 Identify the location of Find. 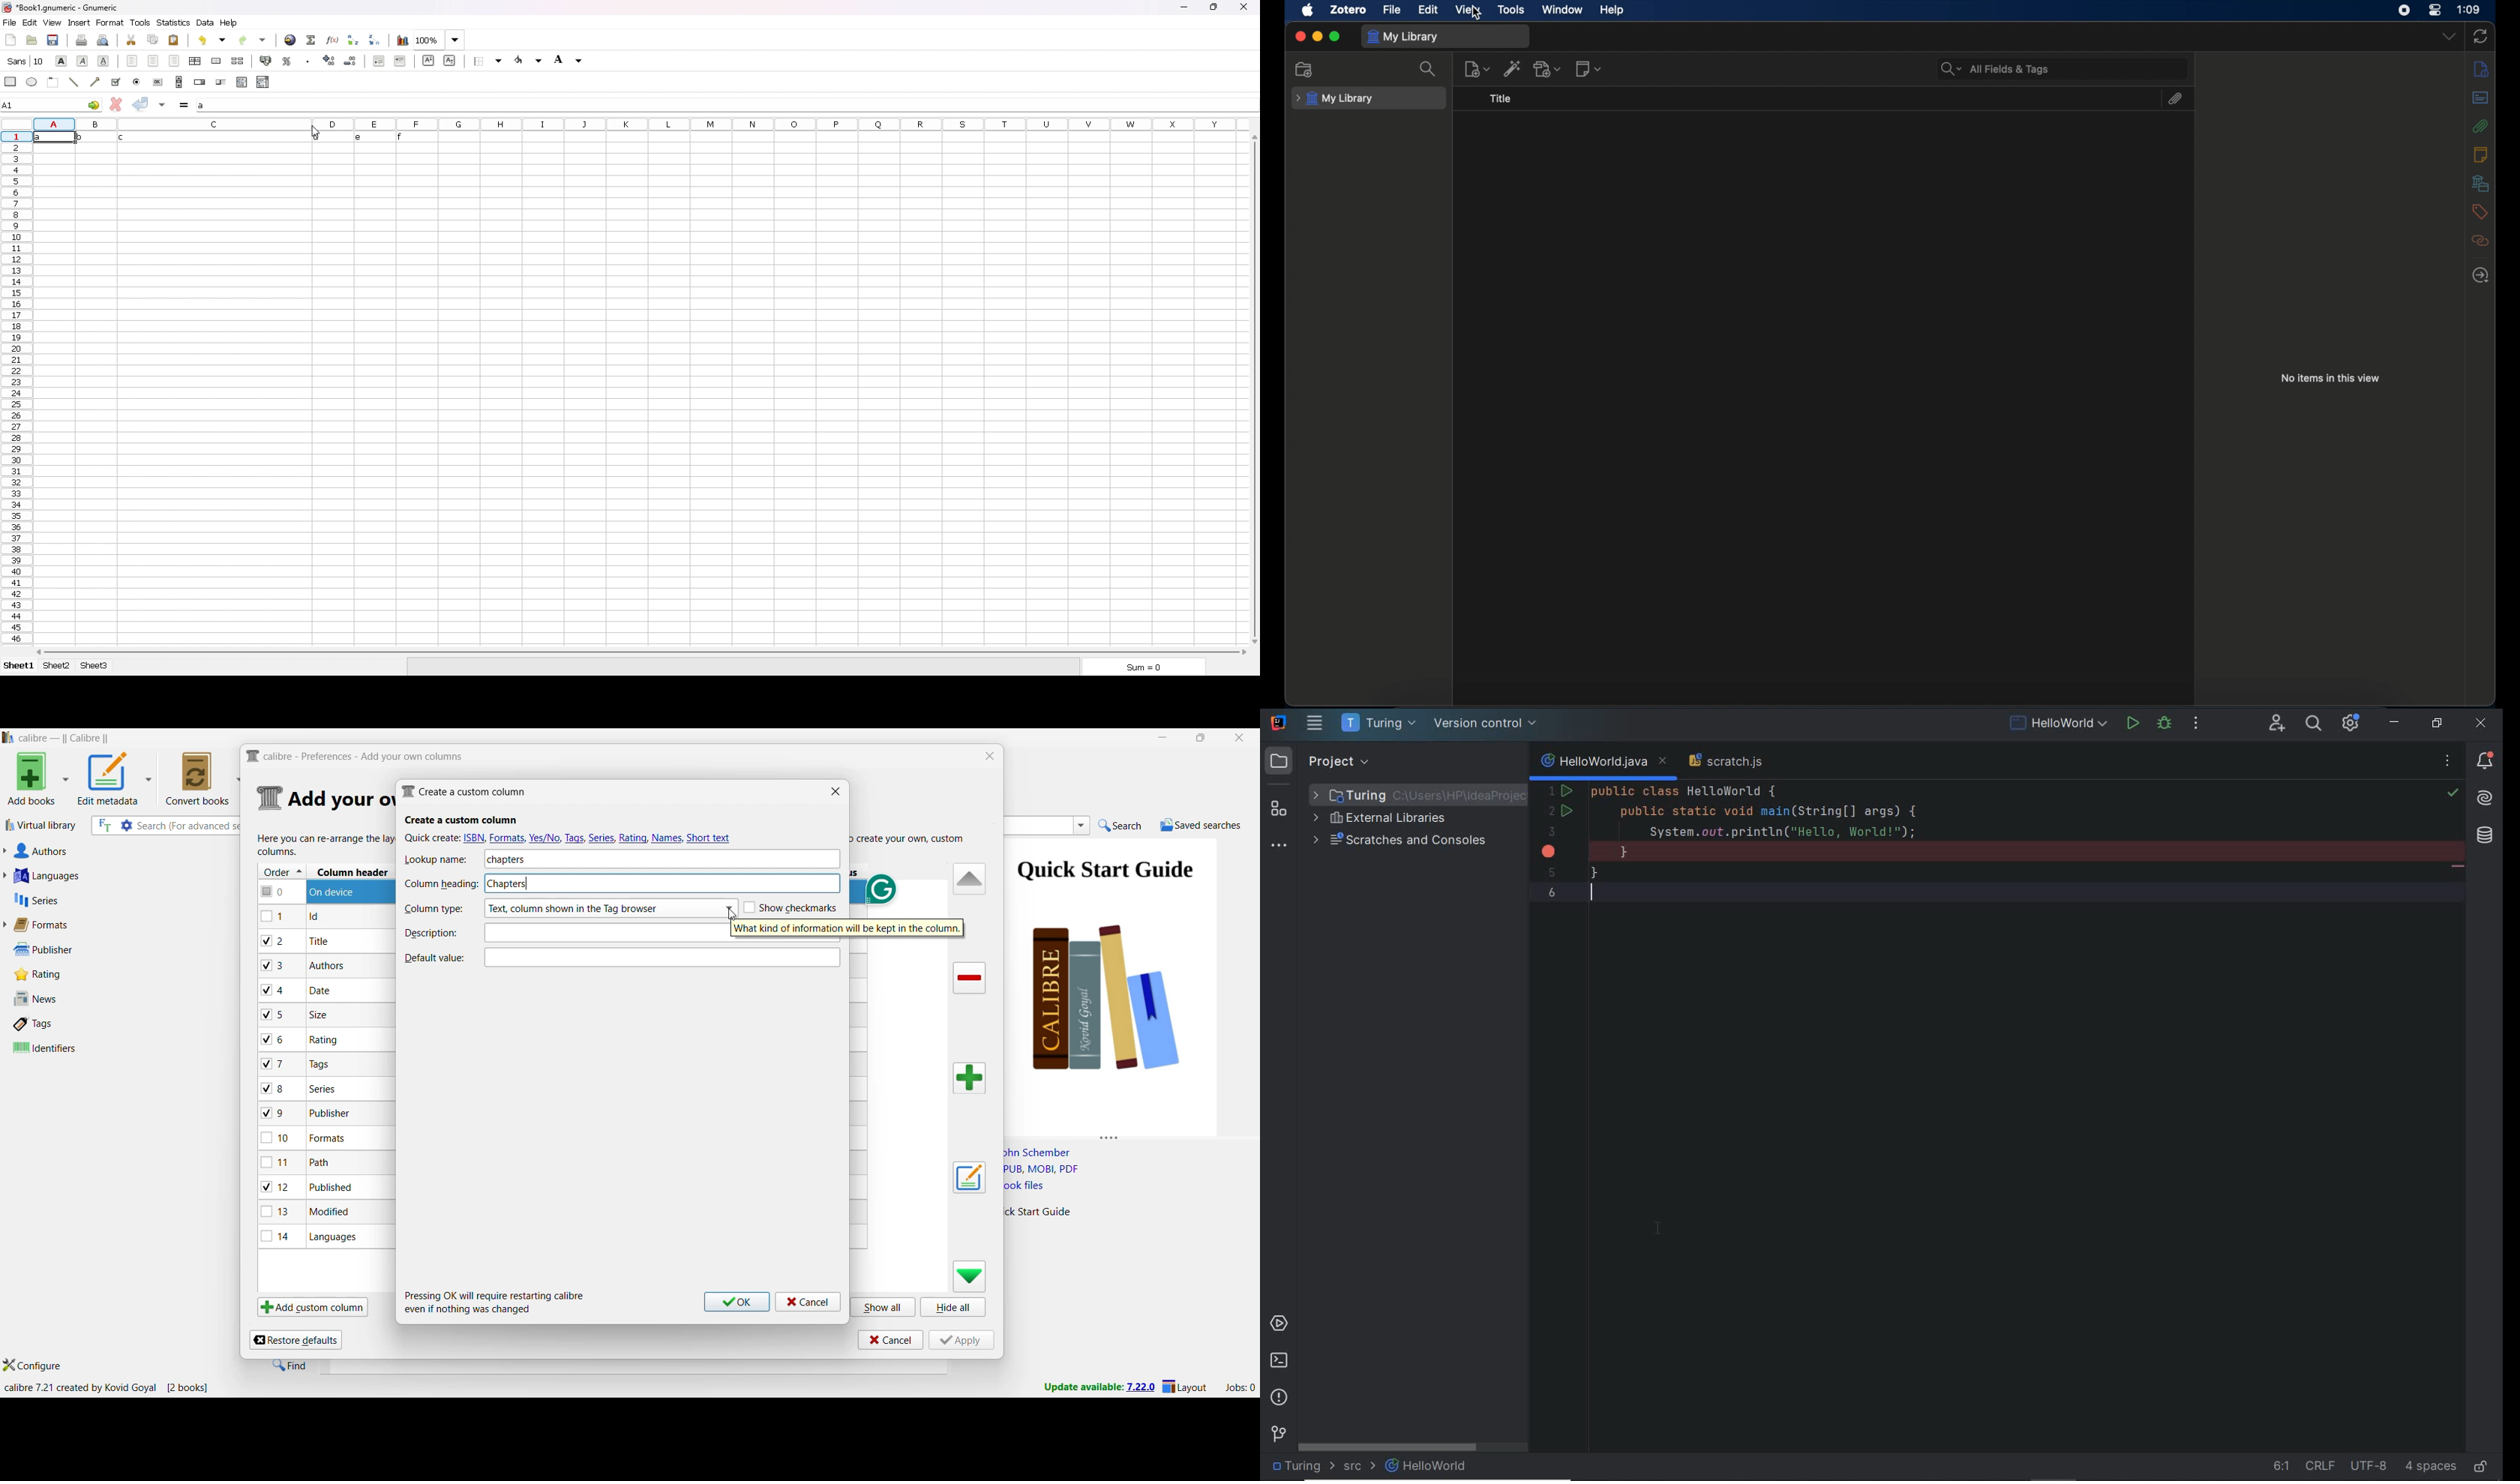
(289, 1365).